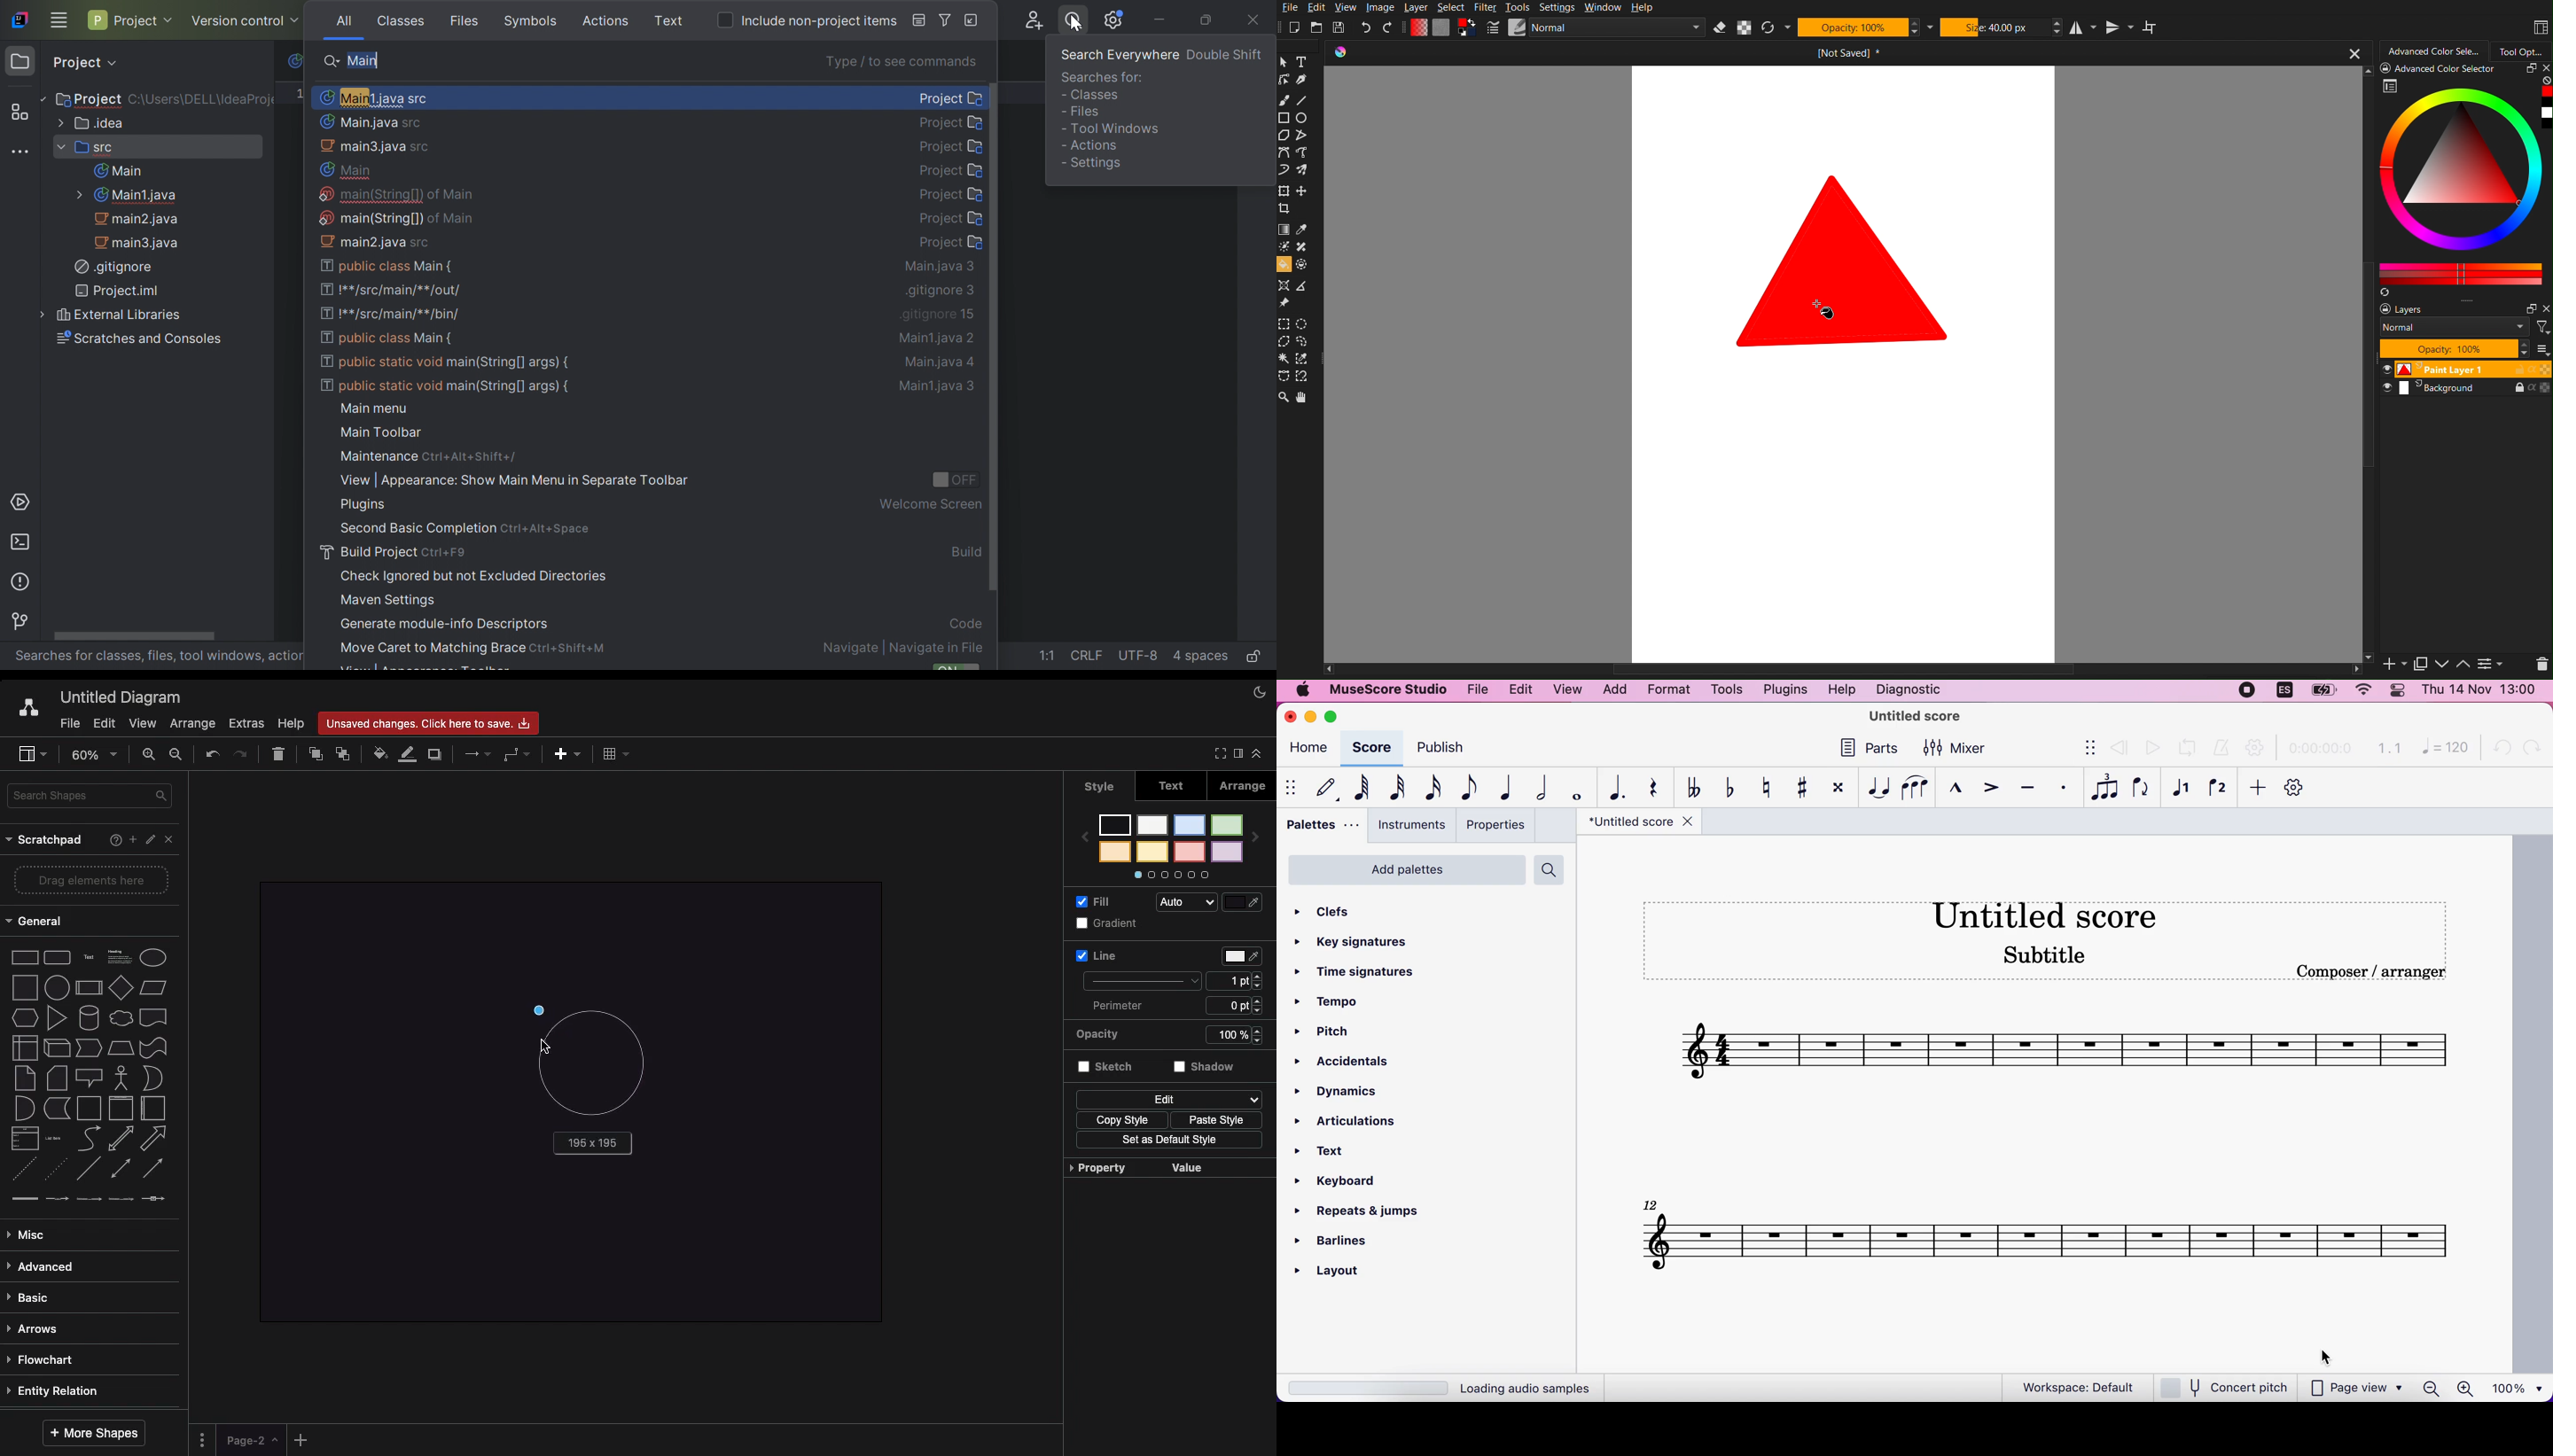  Describe the element at coordinates (1332, 1242) in the screenshot. I see `barlines` at that location.